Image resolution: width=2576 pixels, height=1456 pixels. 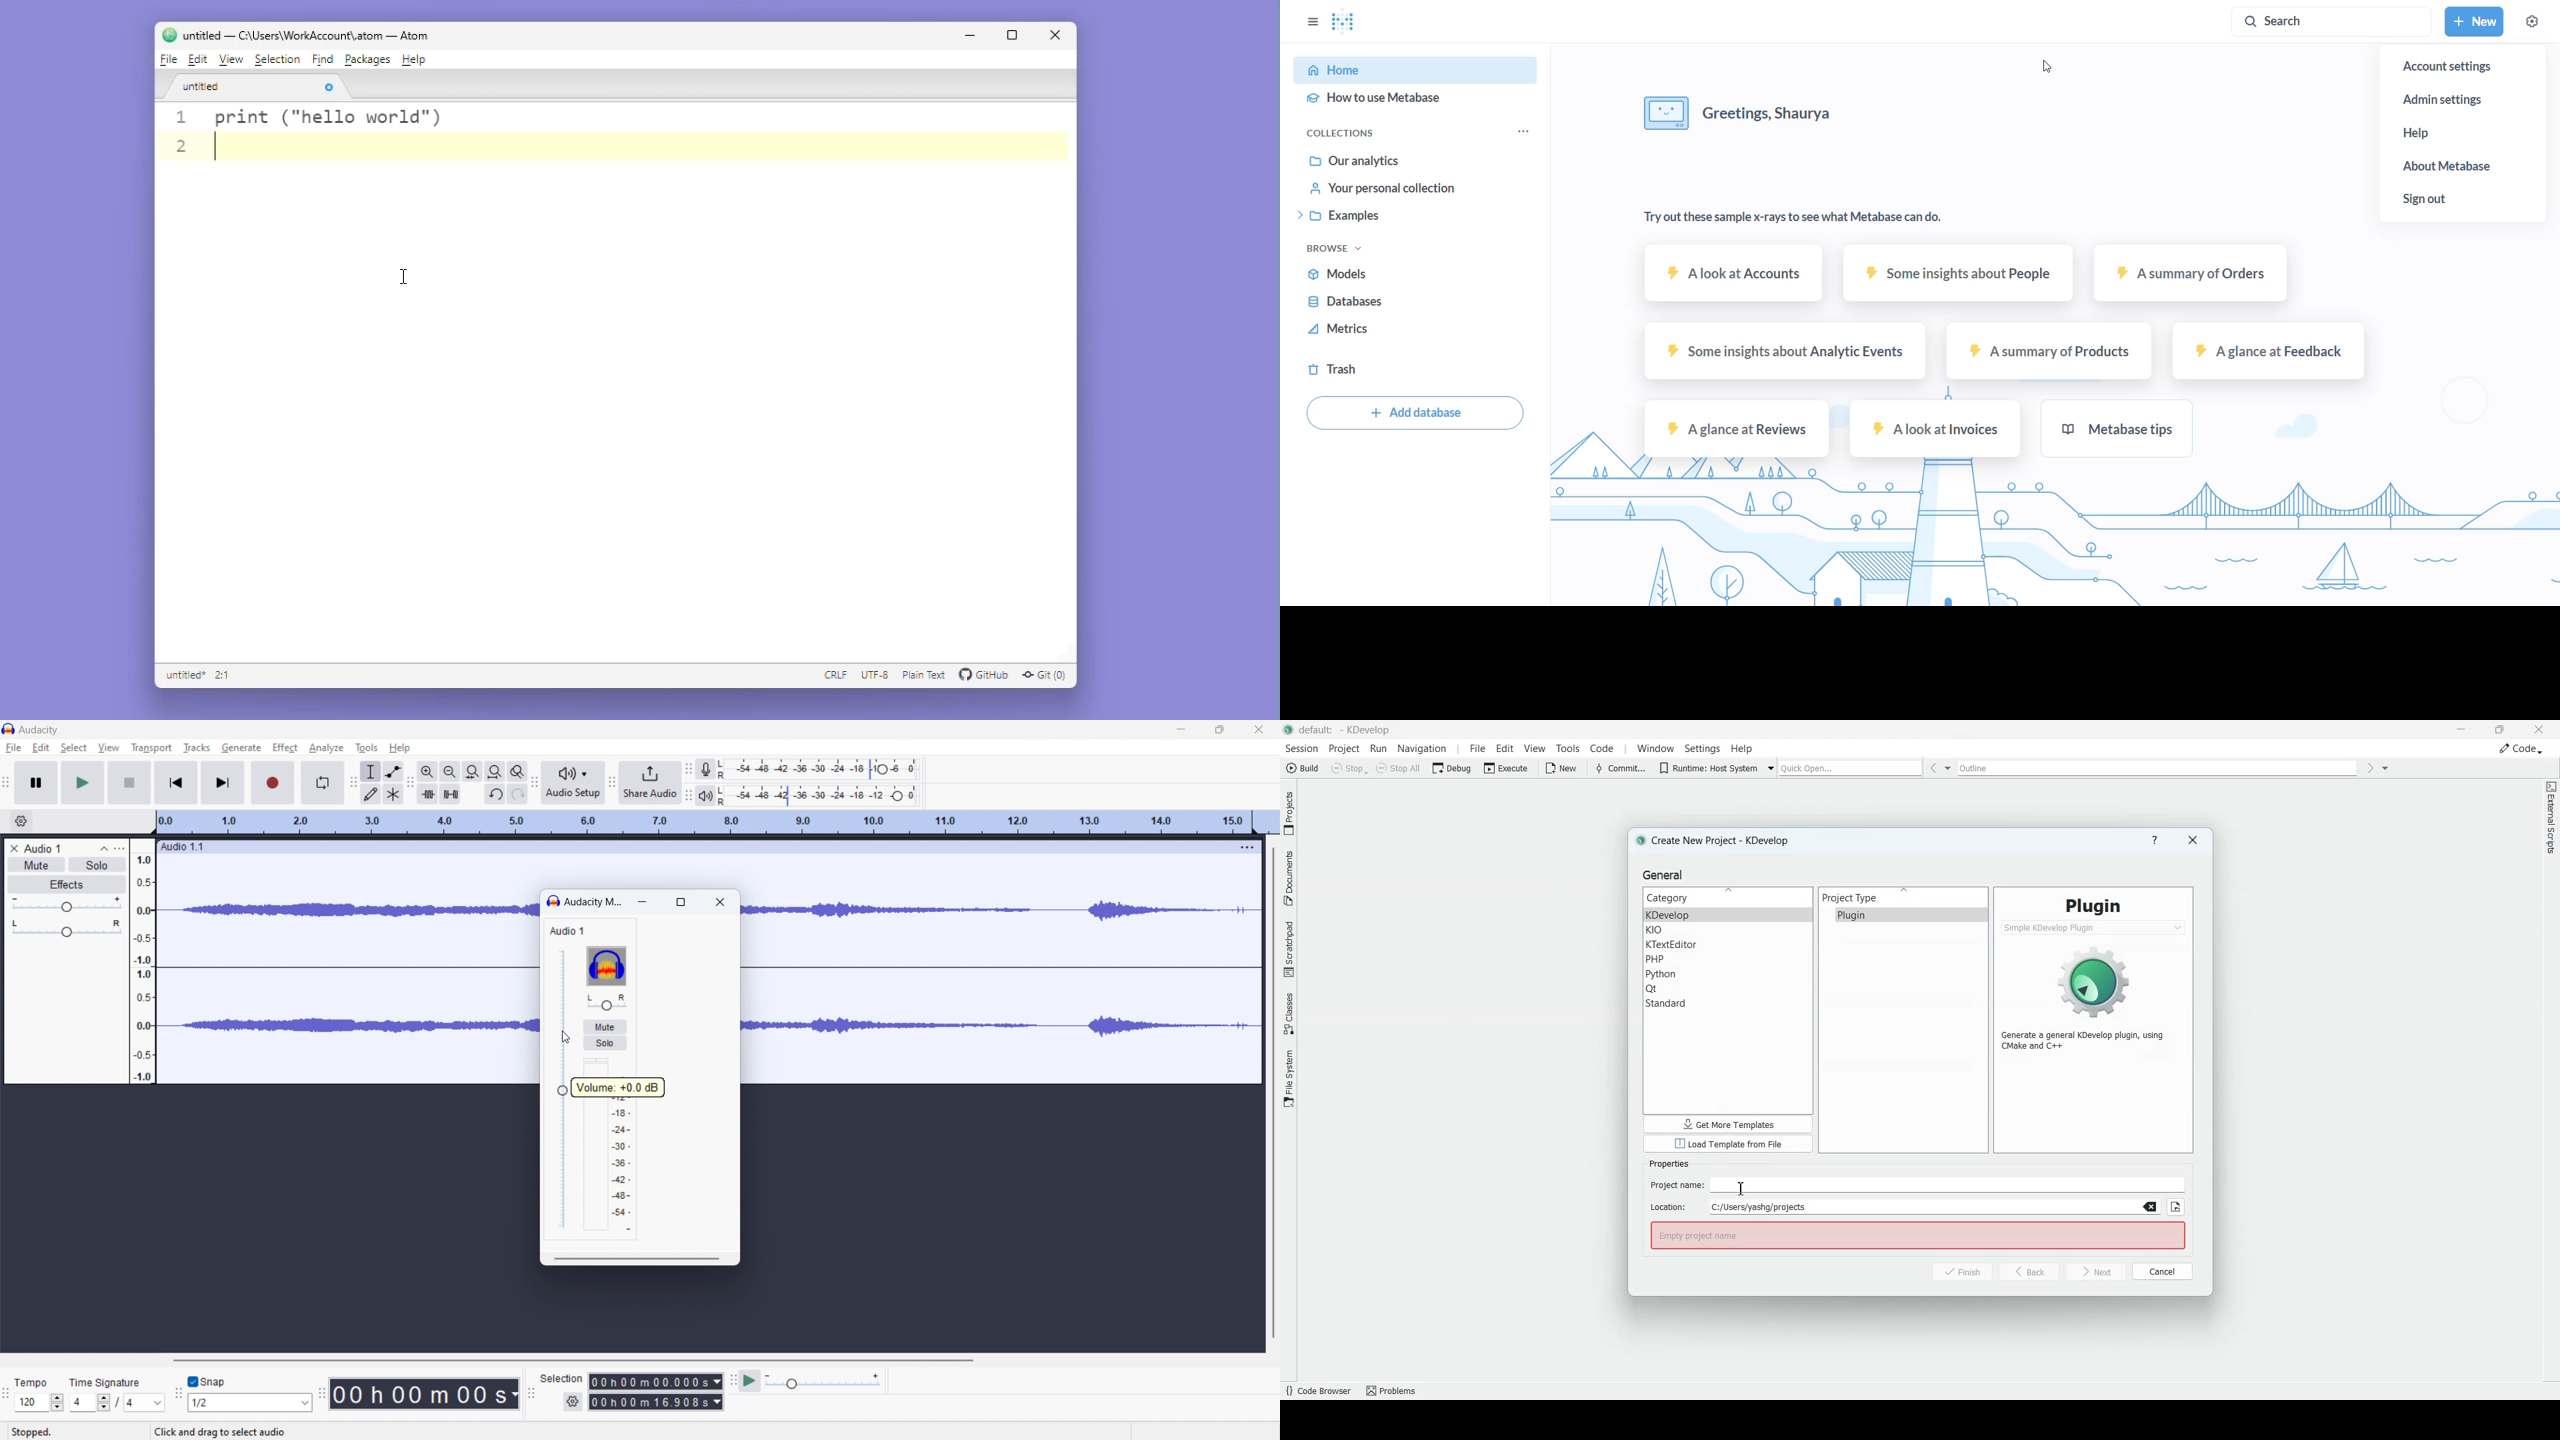 What do you see at coordinates (703, 823) in the screenshot?
I see `timeline` at bounding box center [703, 823].